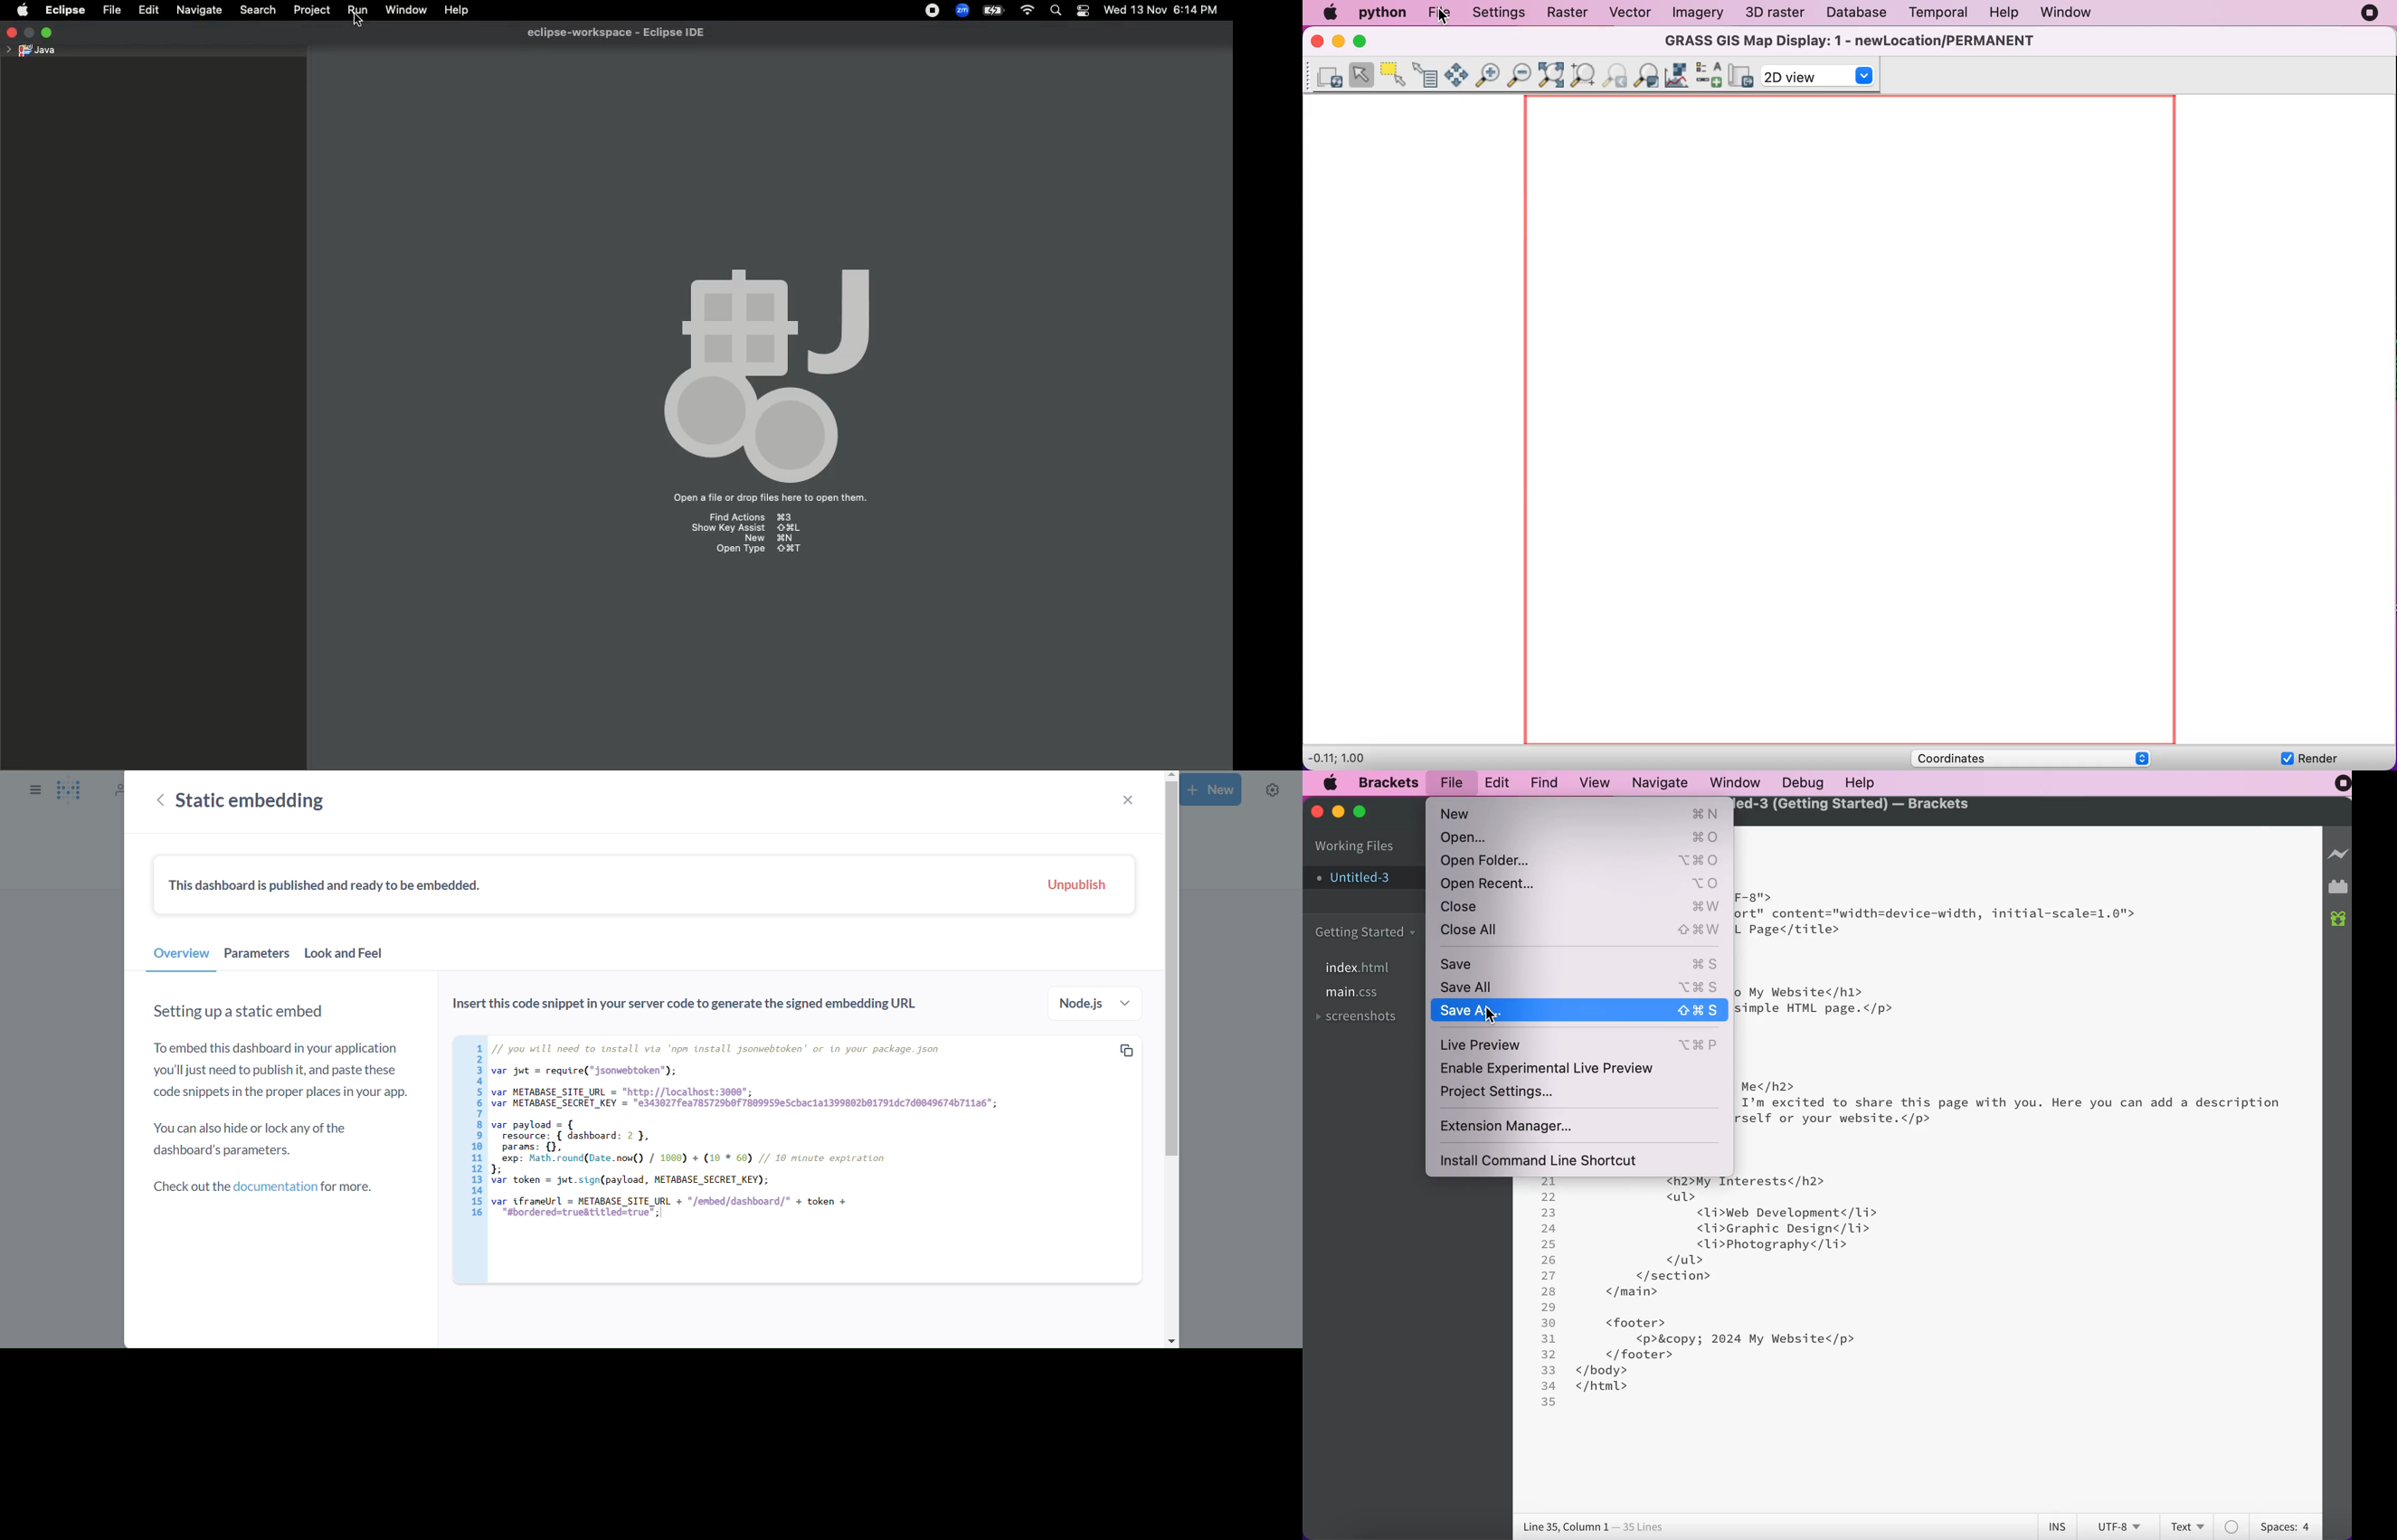 The height and width of the screenshot is (1540, 2408). What do you see at coordinates (2060, 1527) in the screenshot?
I see `ins` at bounding box center [2060, 1527].